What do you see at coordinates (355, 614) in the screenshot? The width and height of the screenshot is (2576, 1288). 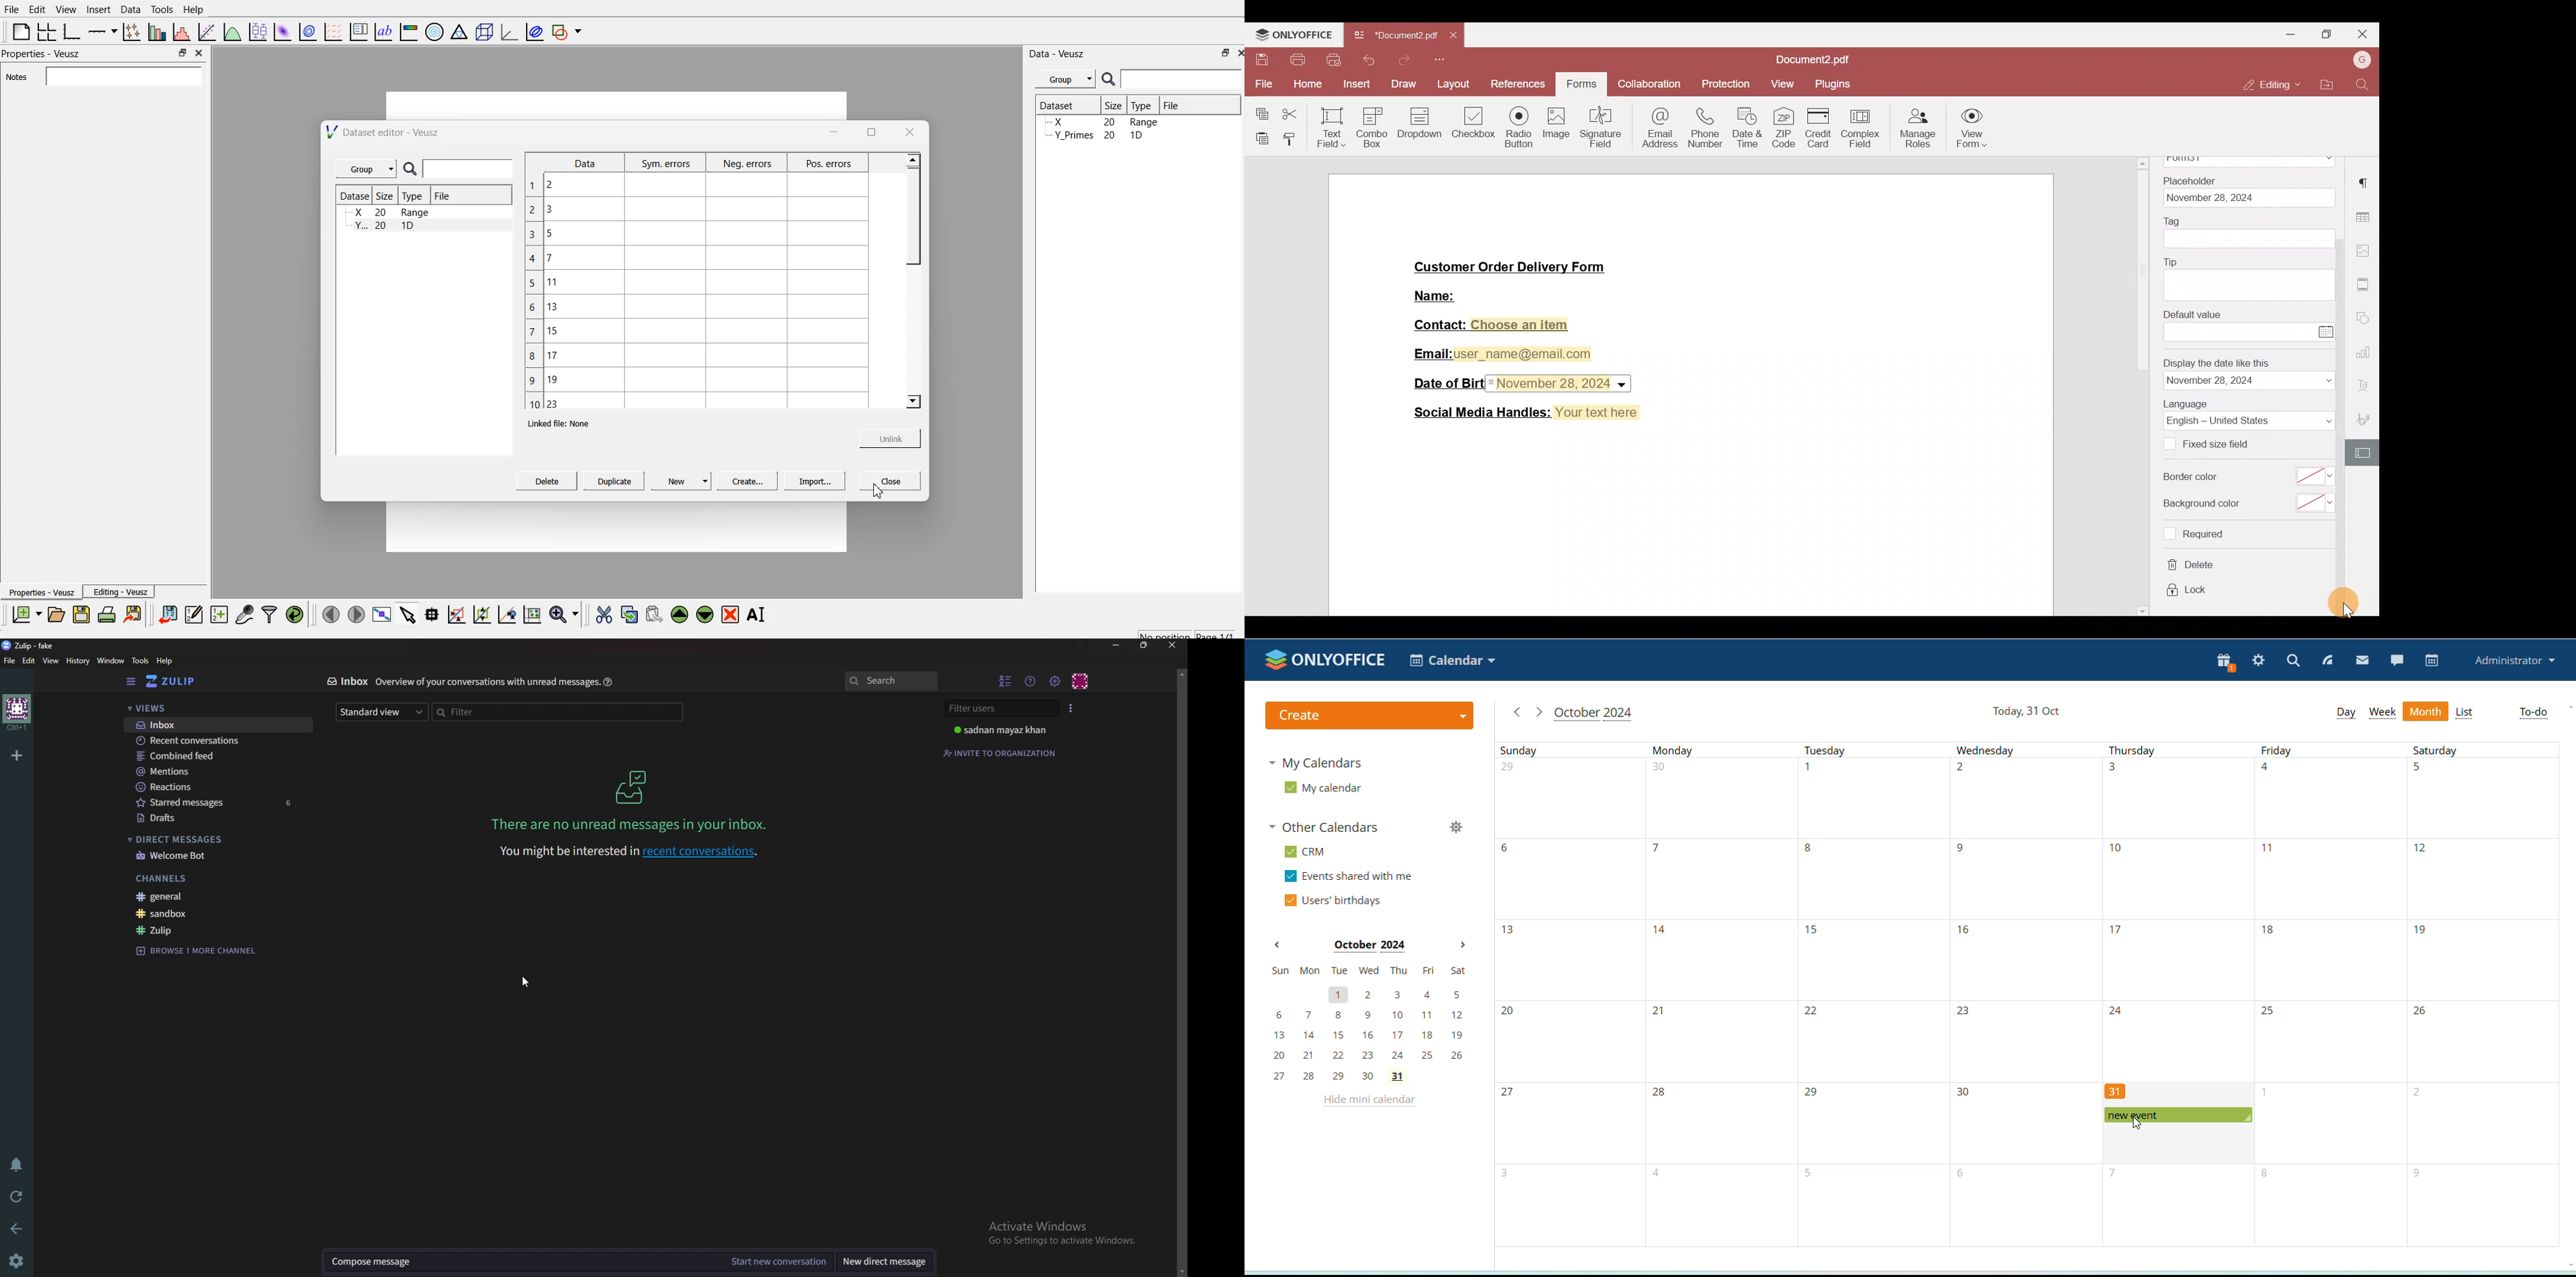 I see `move to the next page` at bounding box center [355, 614].